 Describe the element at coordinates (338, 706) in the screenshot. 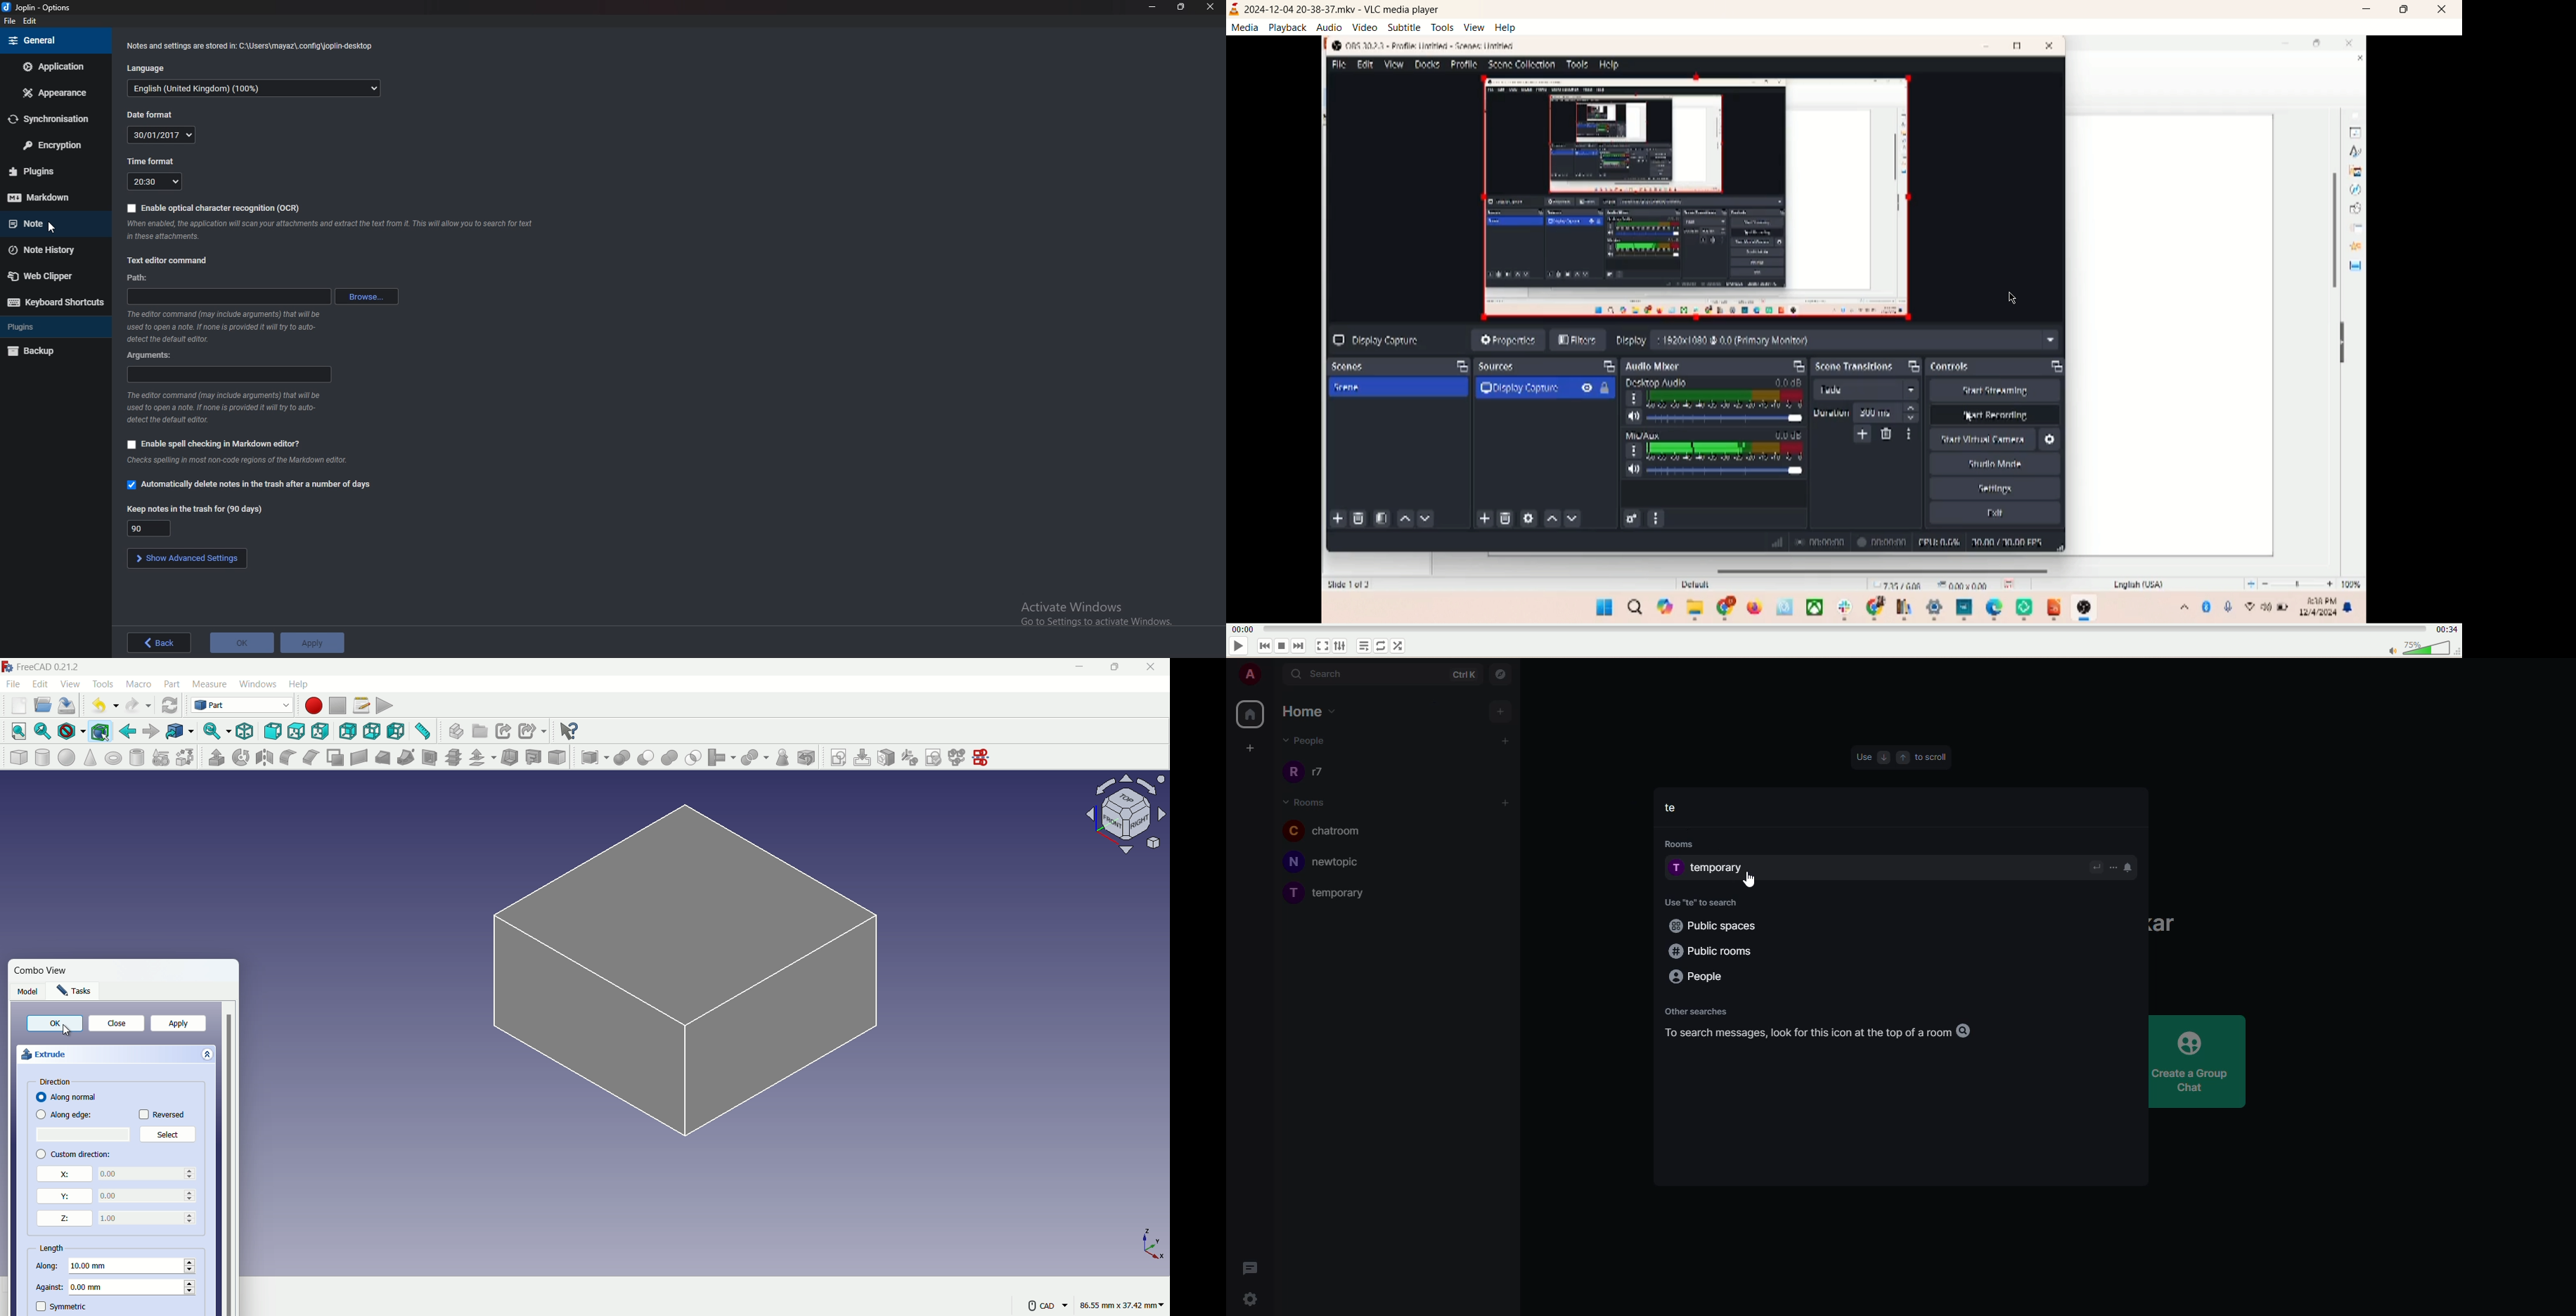

I see `stop macros` at that location.